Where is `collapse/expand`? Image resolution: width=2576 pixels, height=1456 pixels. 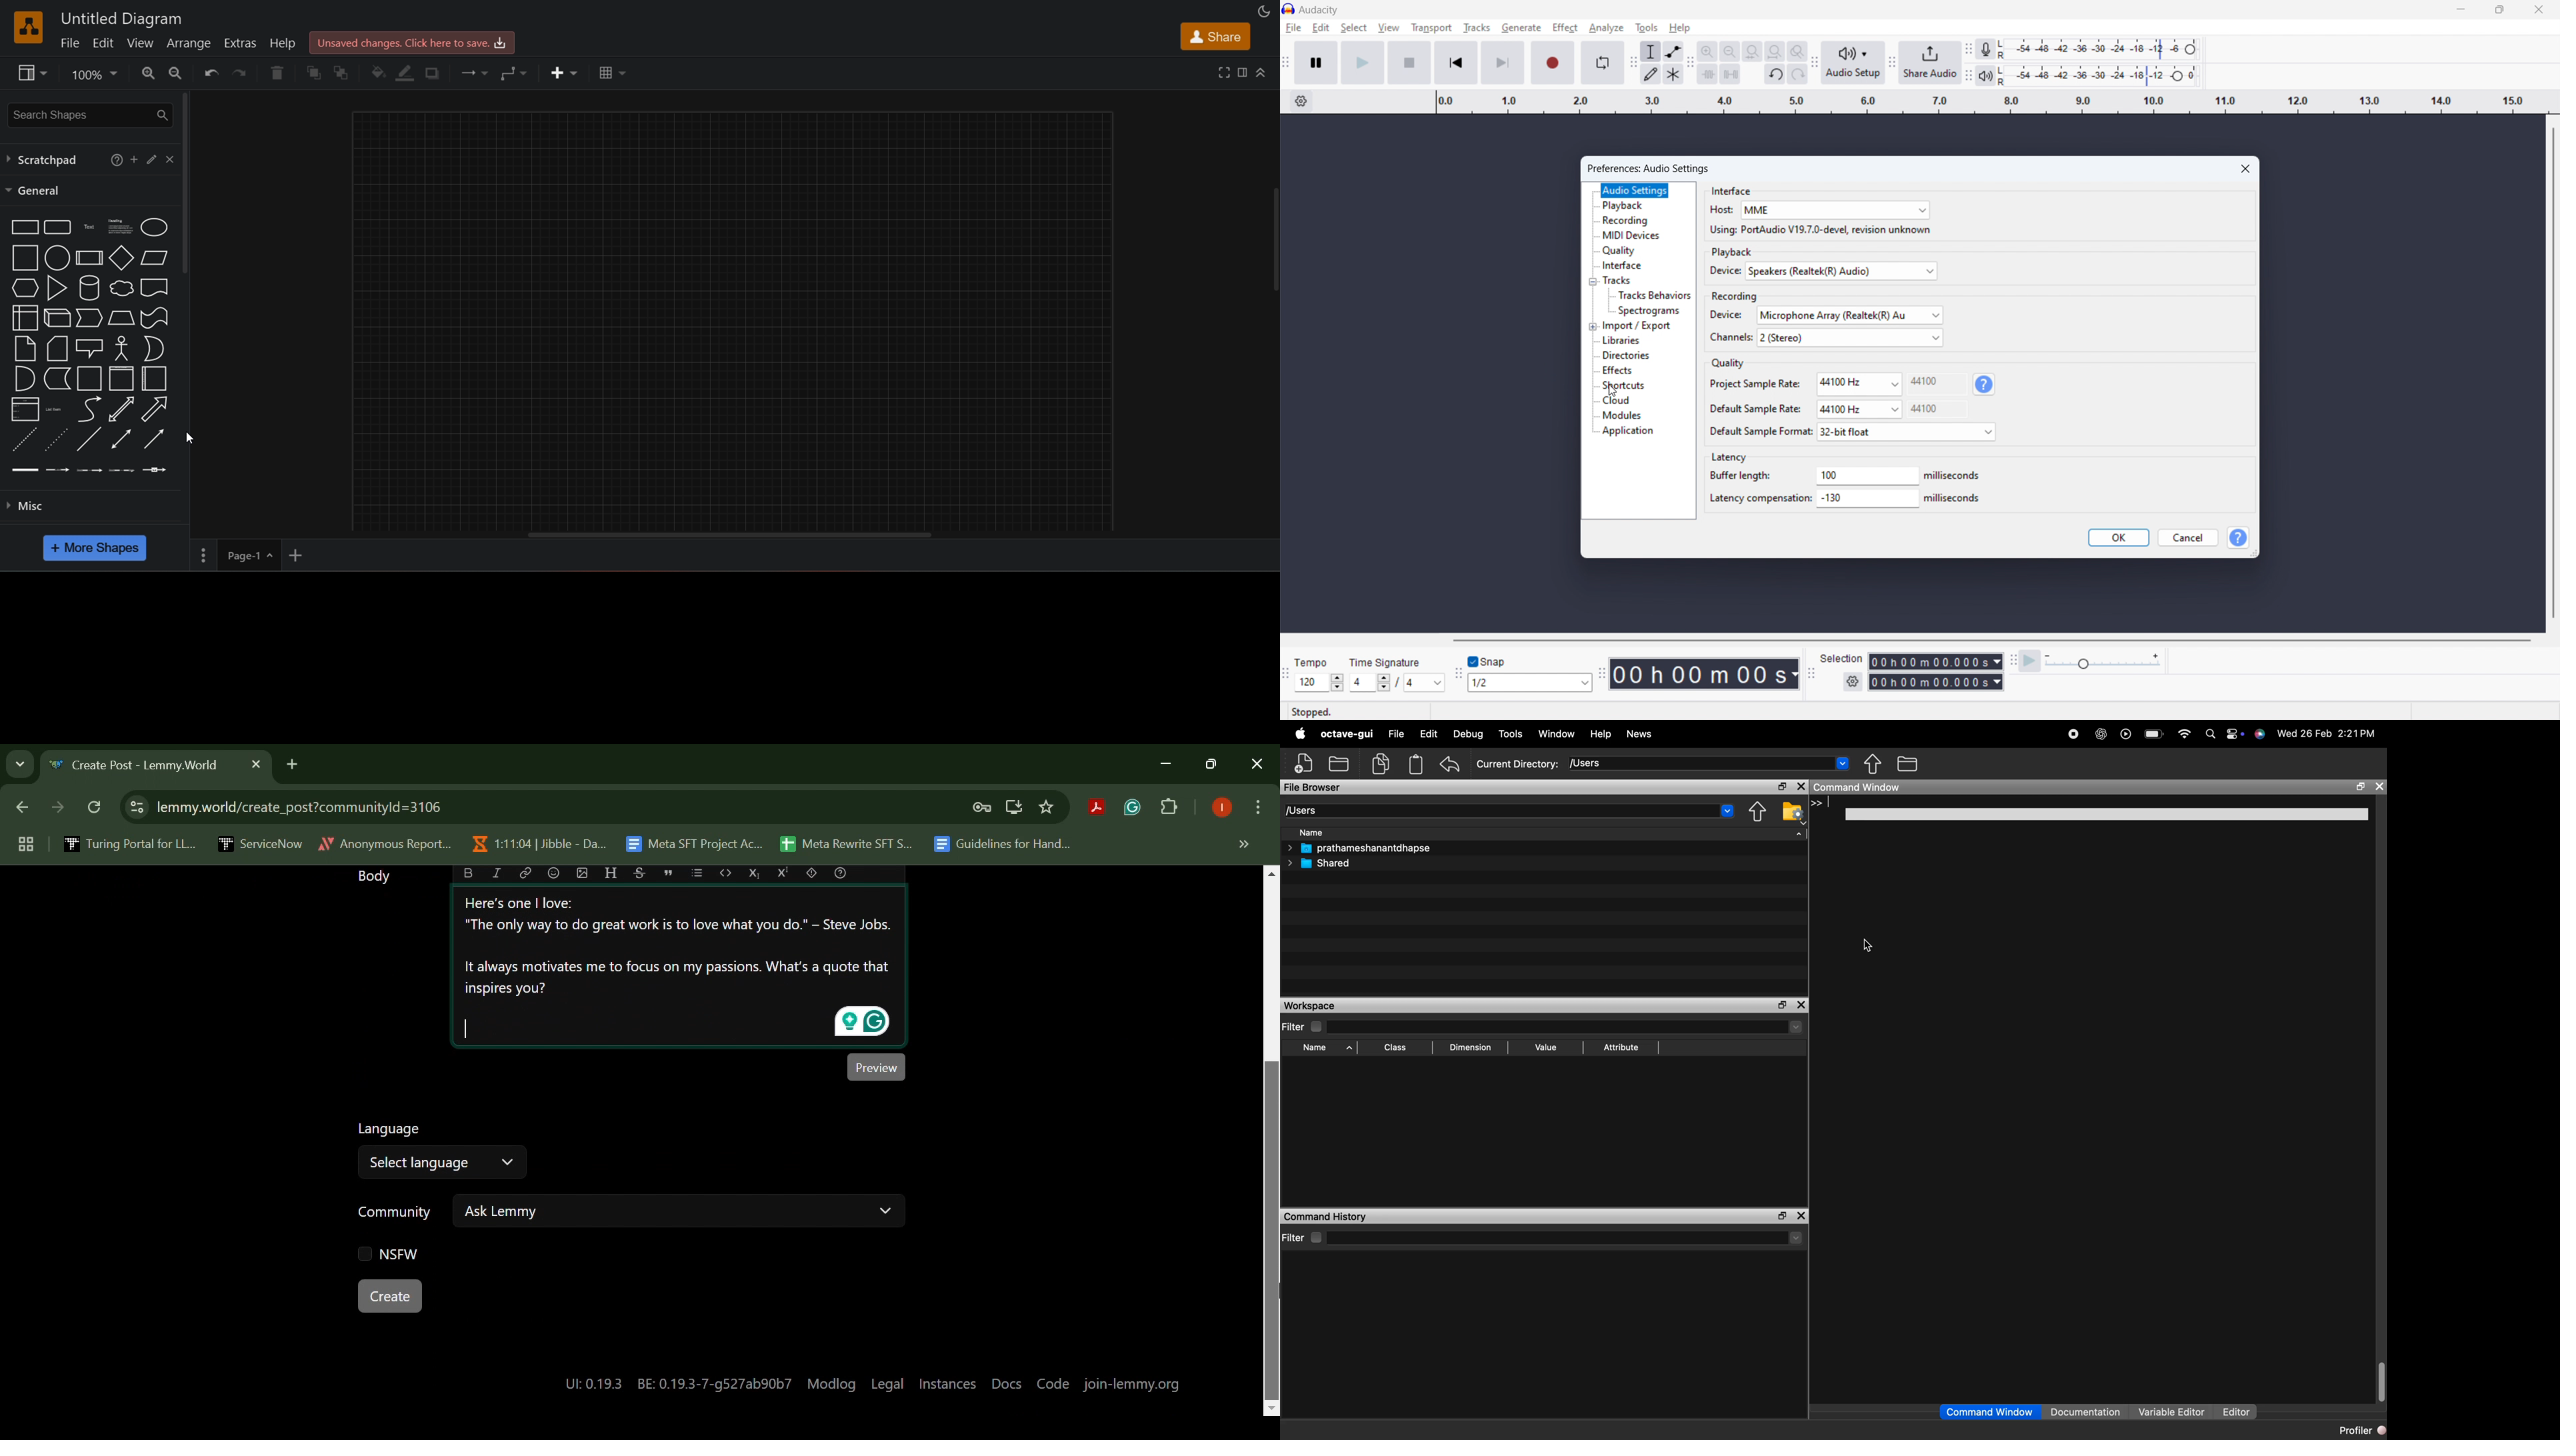 collapse/expand is located at coordinates (1261, 73).